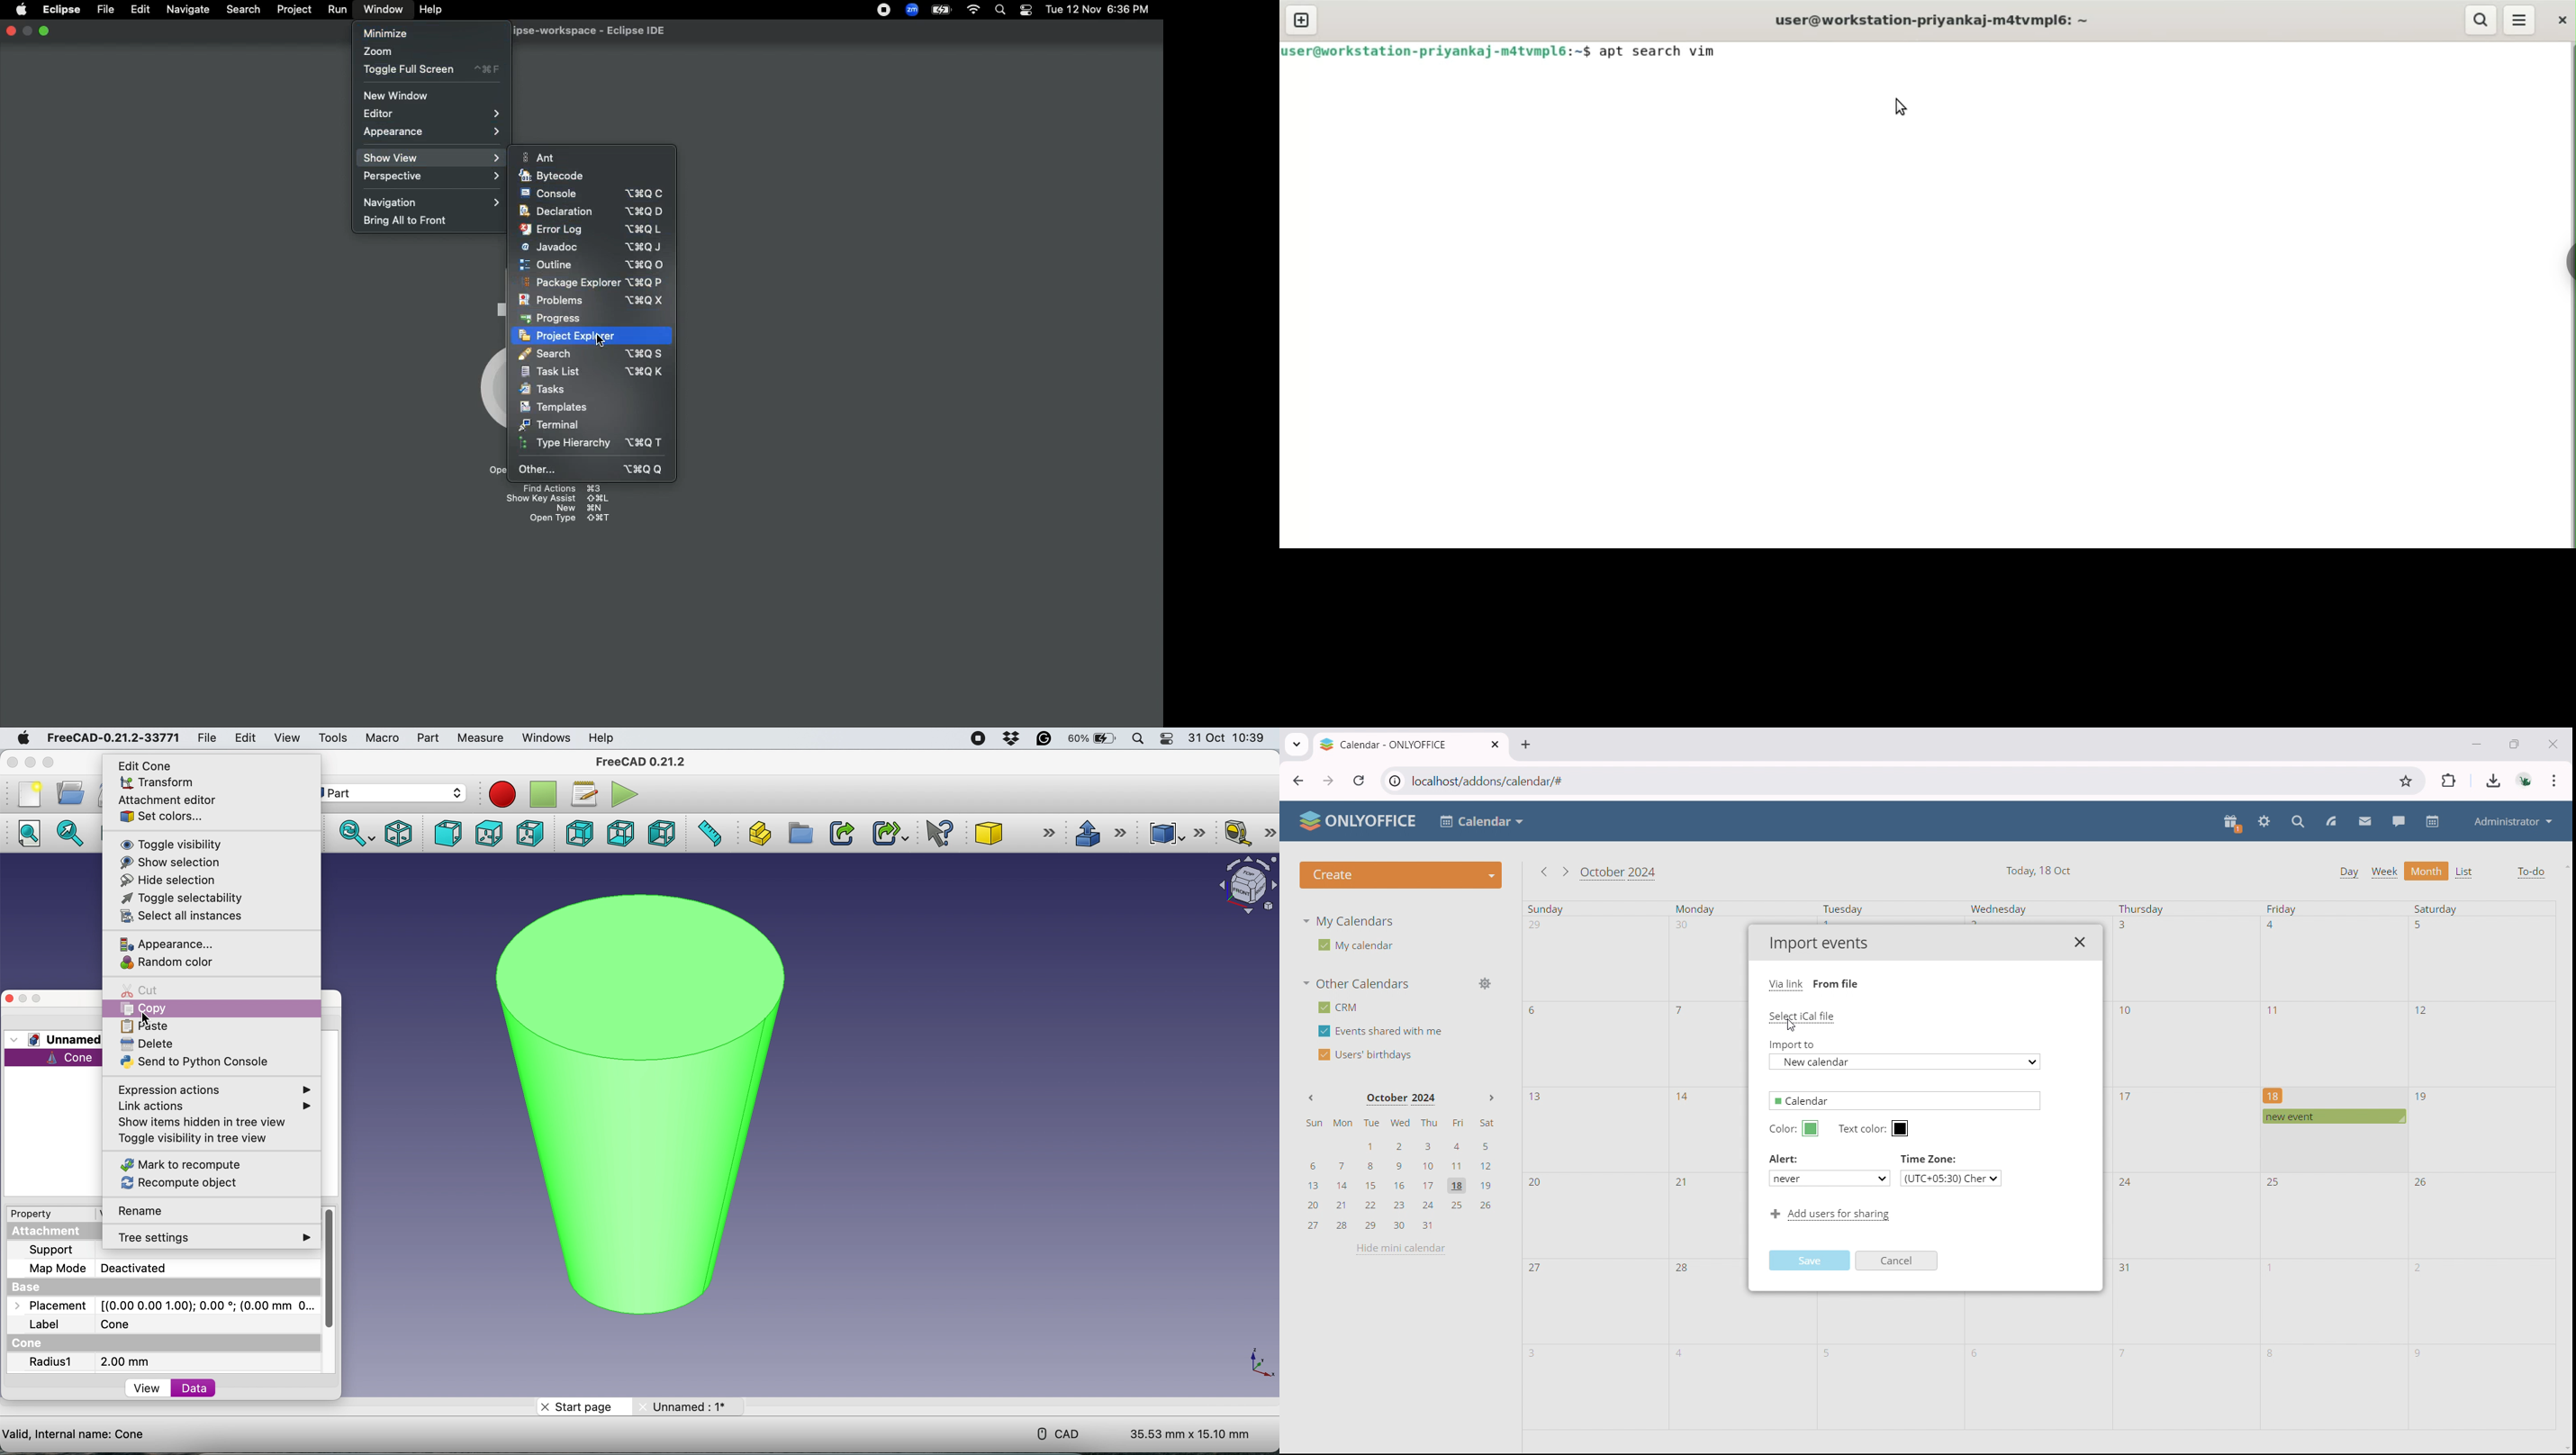  What do you see at coordinates (688, 1405) in the screenshot?
I see `unnamed : 1*` at bounding box center [688, 1405].